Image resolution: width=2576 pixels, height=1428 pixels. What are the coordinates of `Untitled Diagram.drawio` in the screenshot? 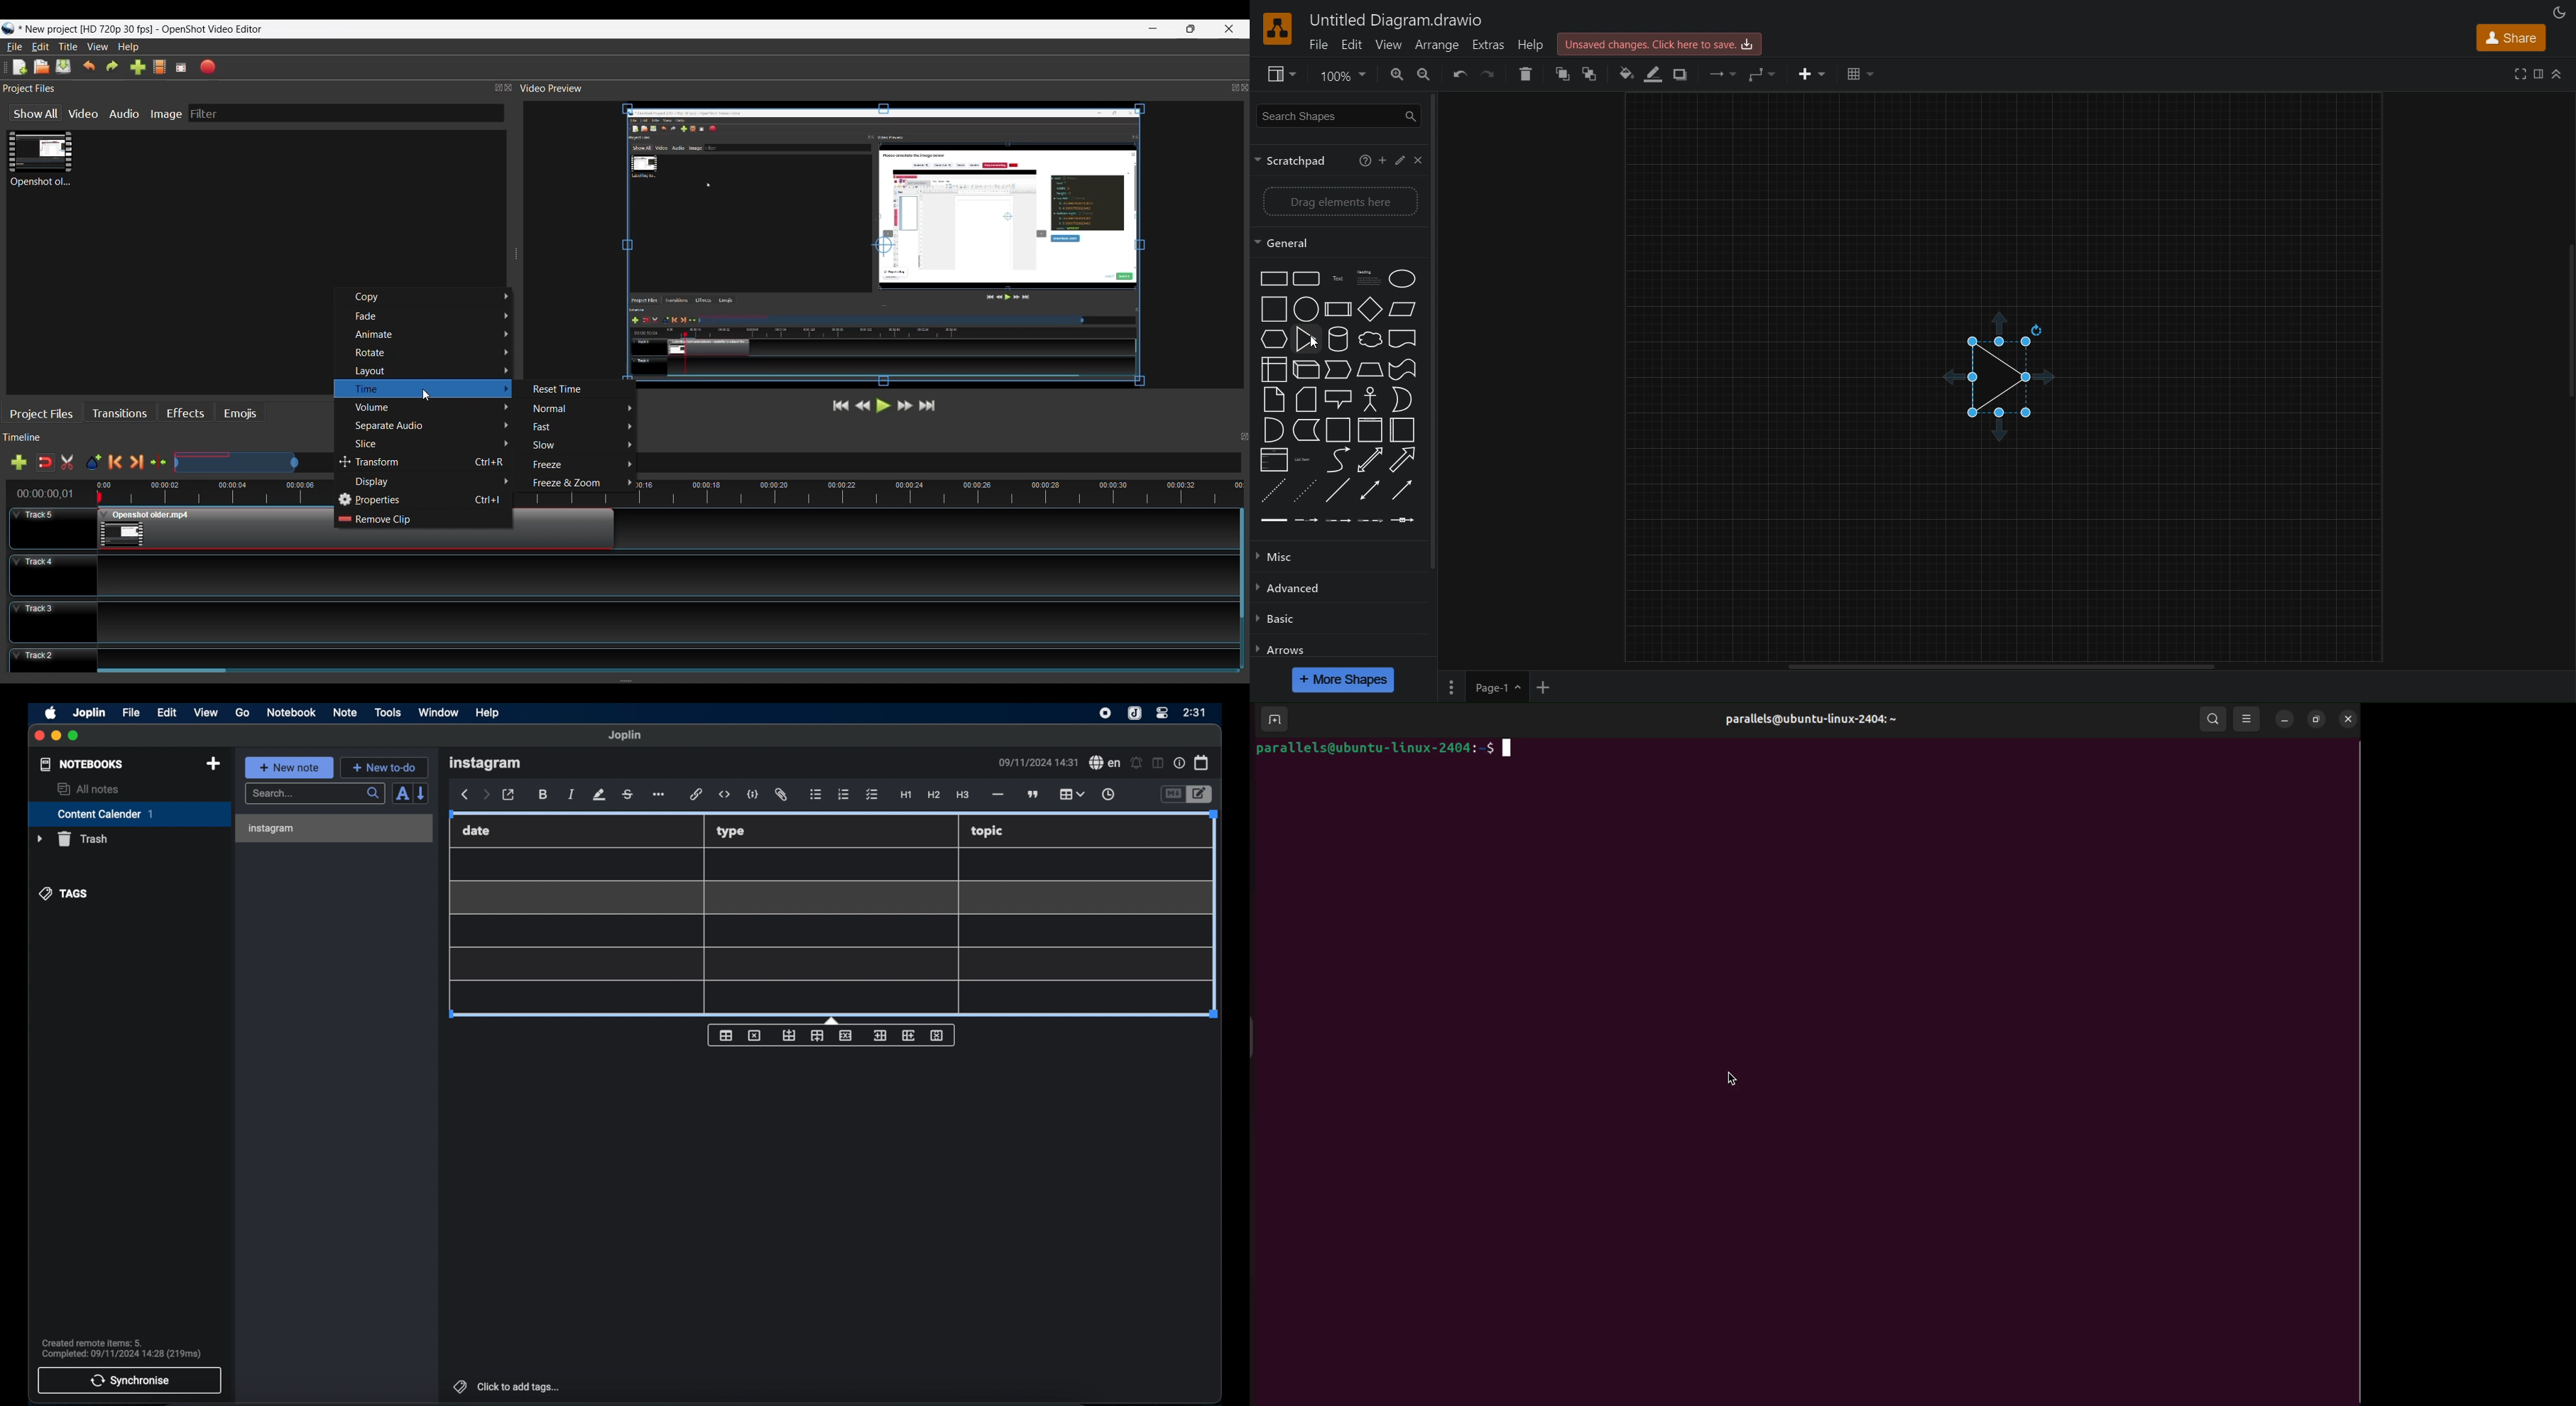 It's located at (1399, 21).